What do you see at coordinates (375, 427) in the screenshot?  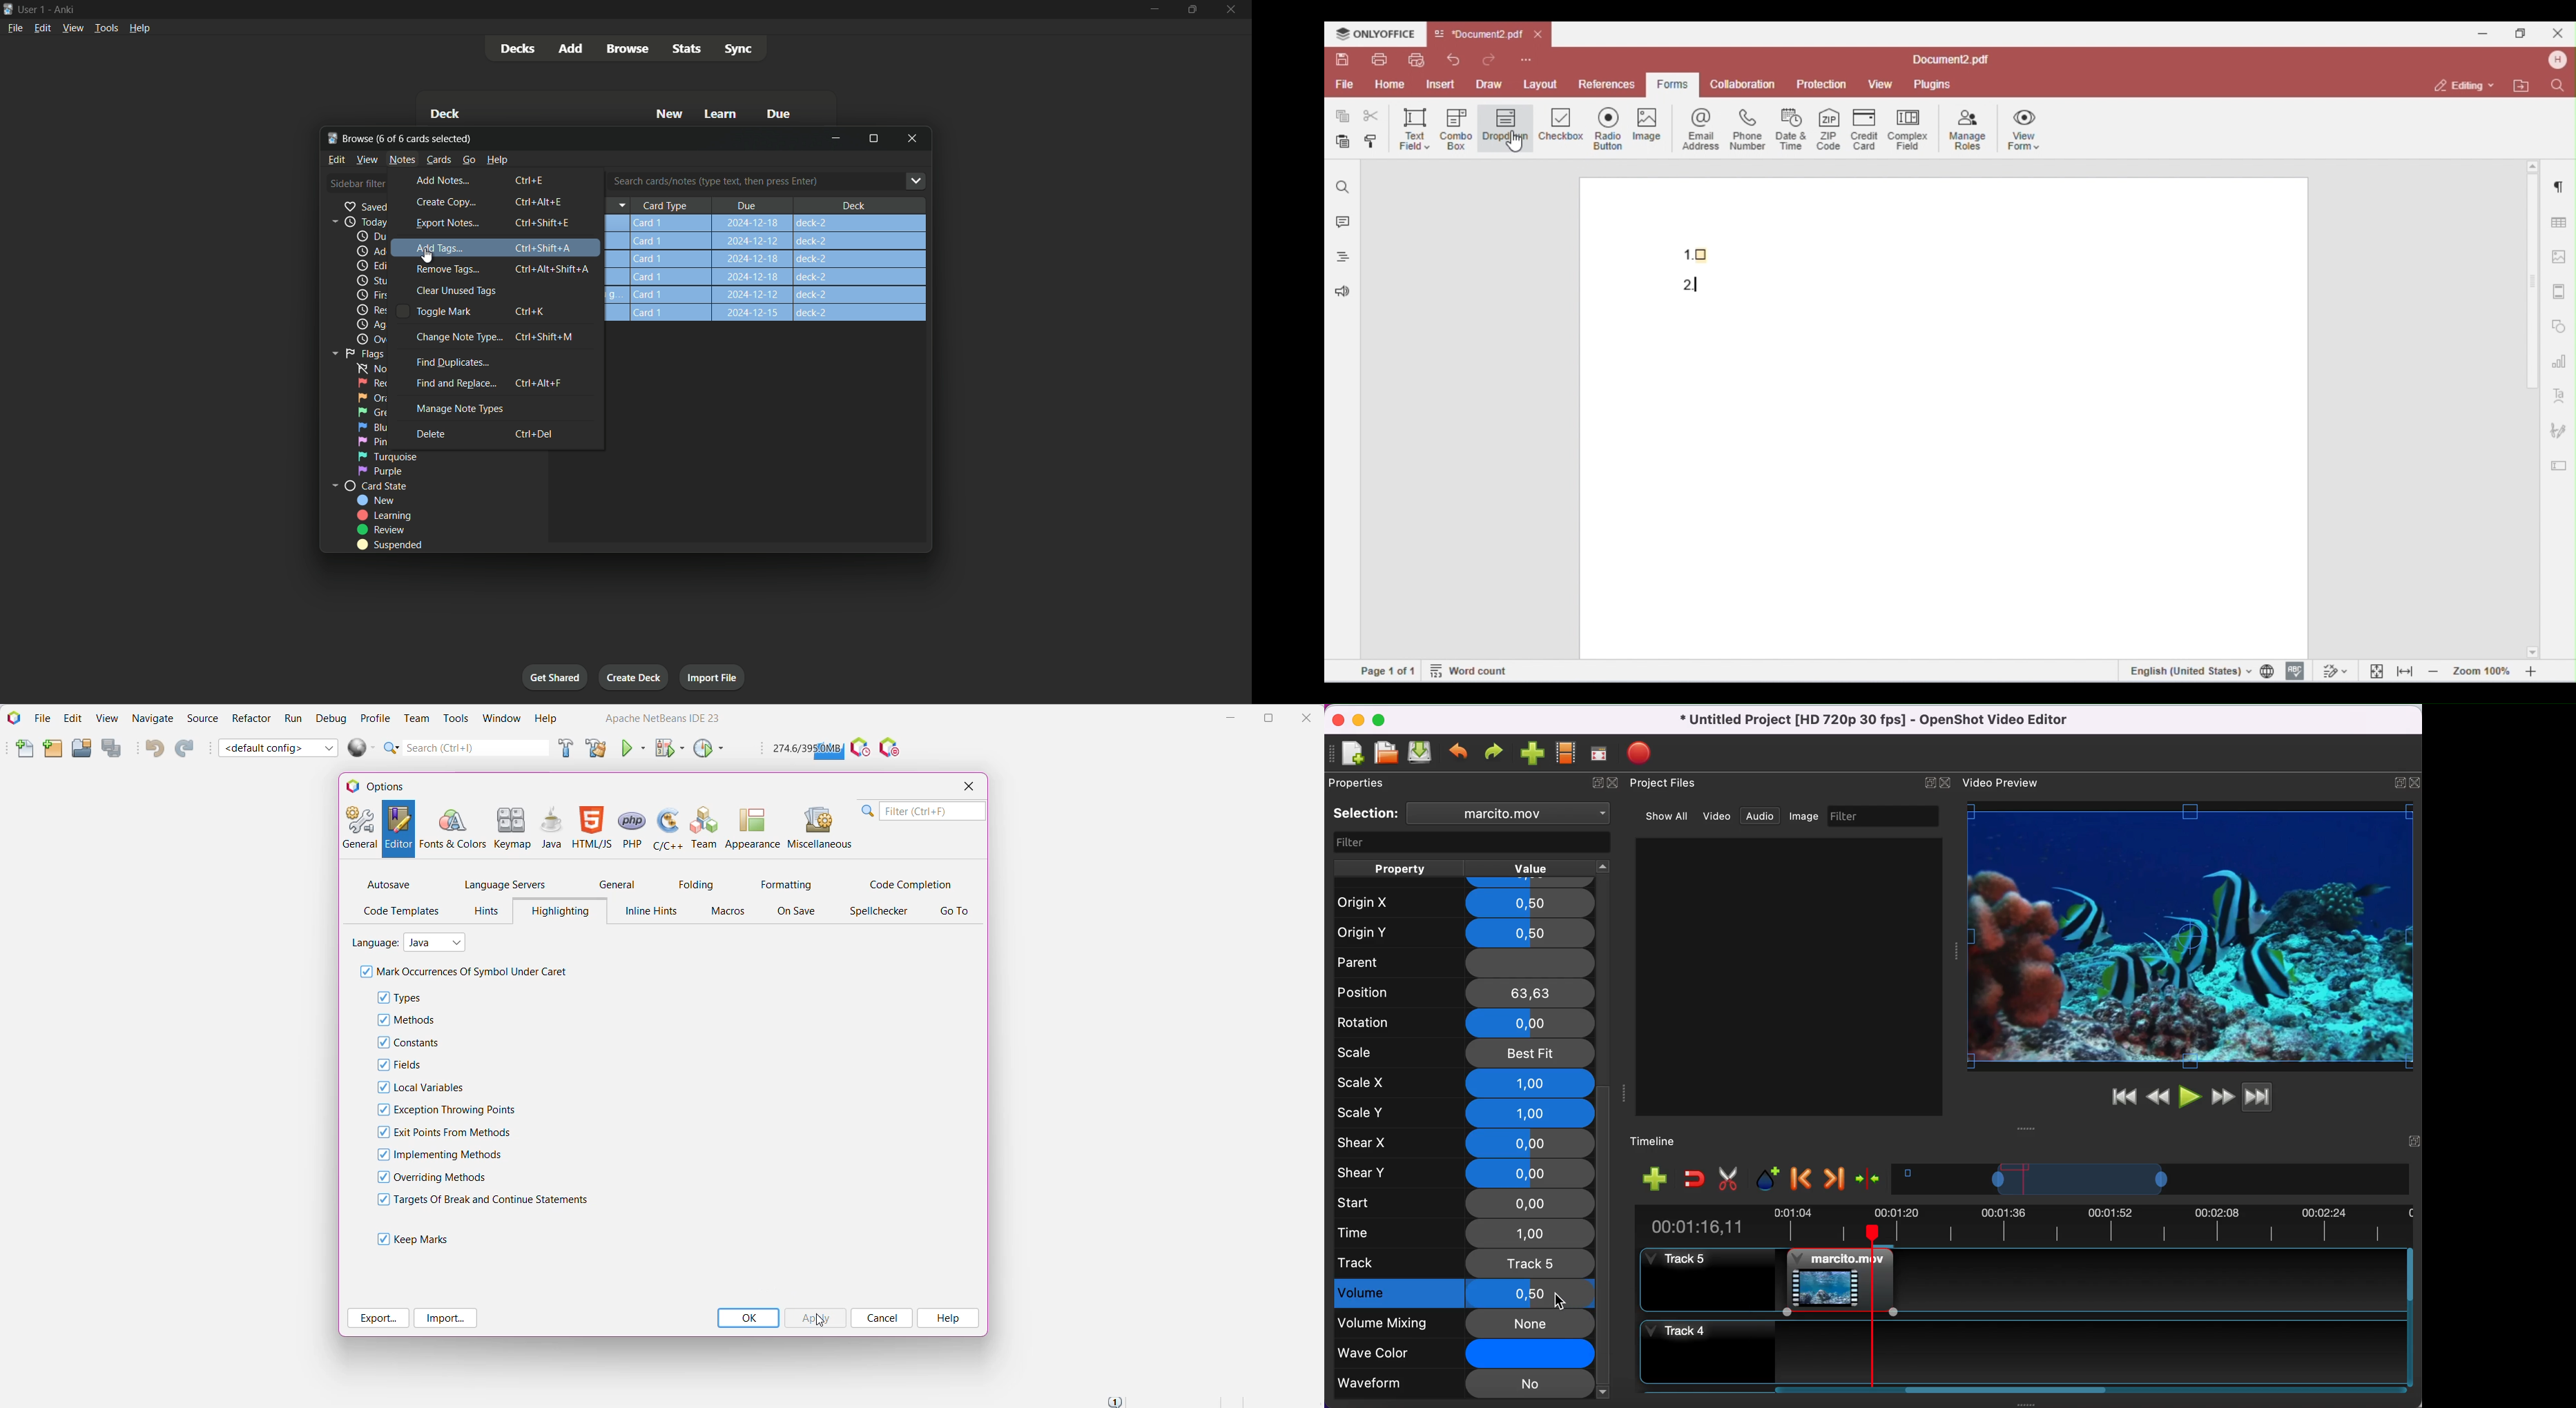 I see `blue` at bounding box center [375, 427].